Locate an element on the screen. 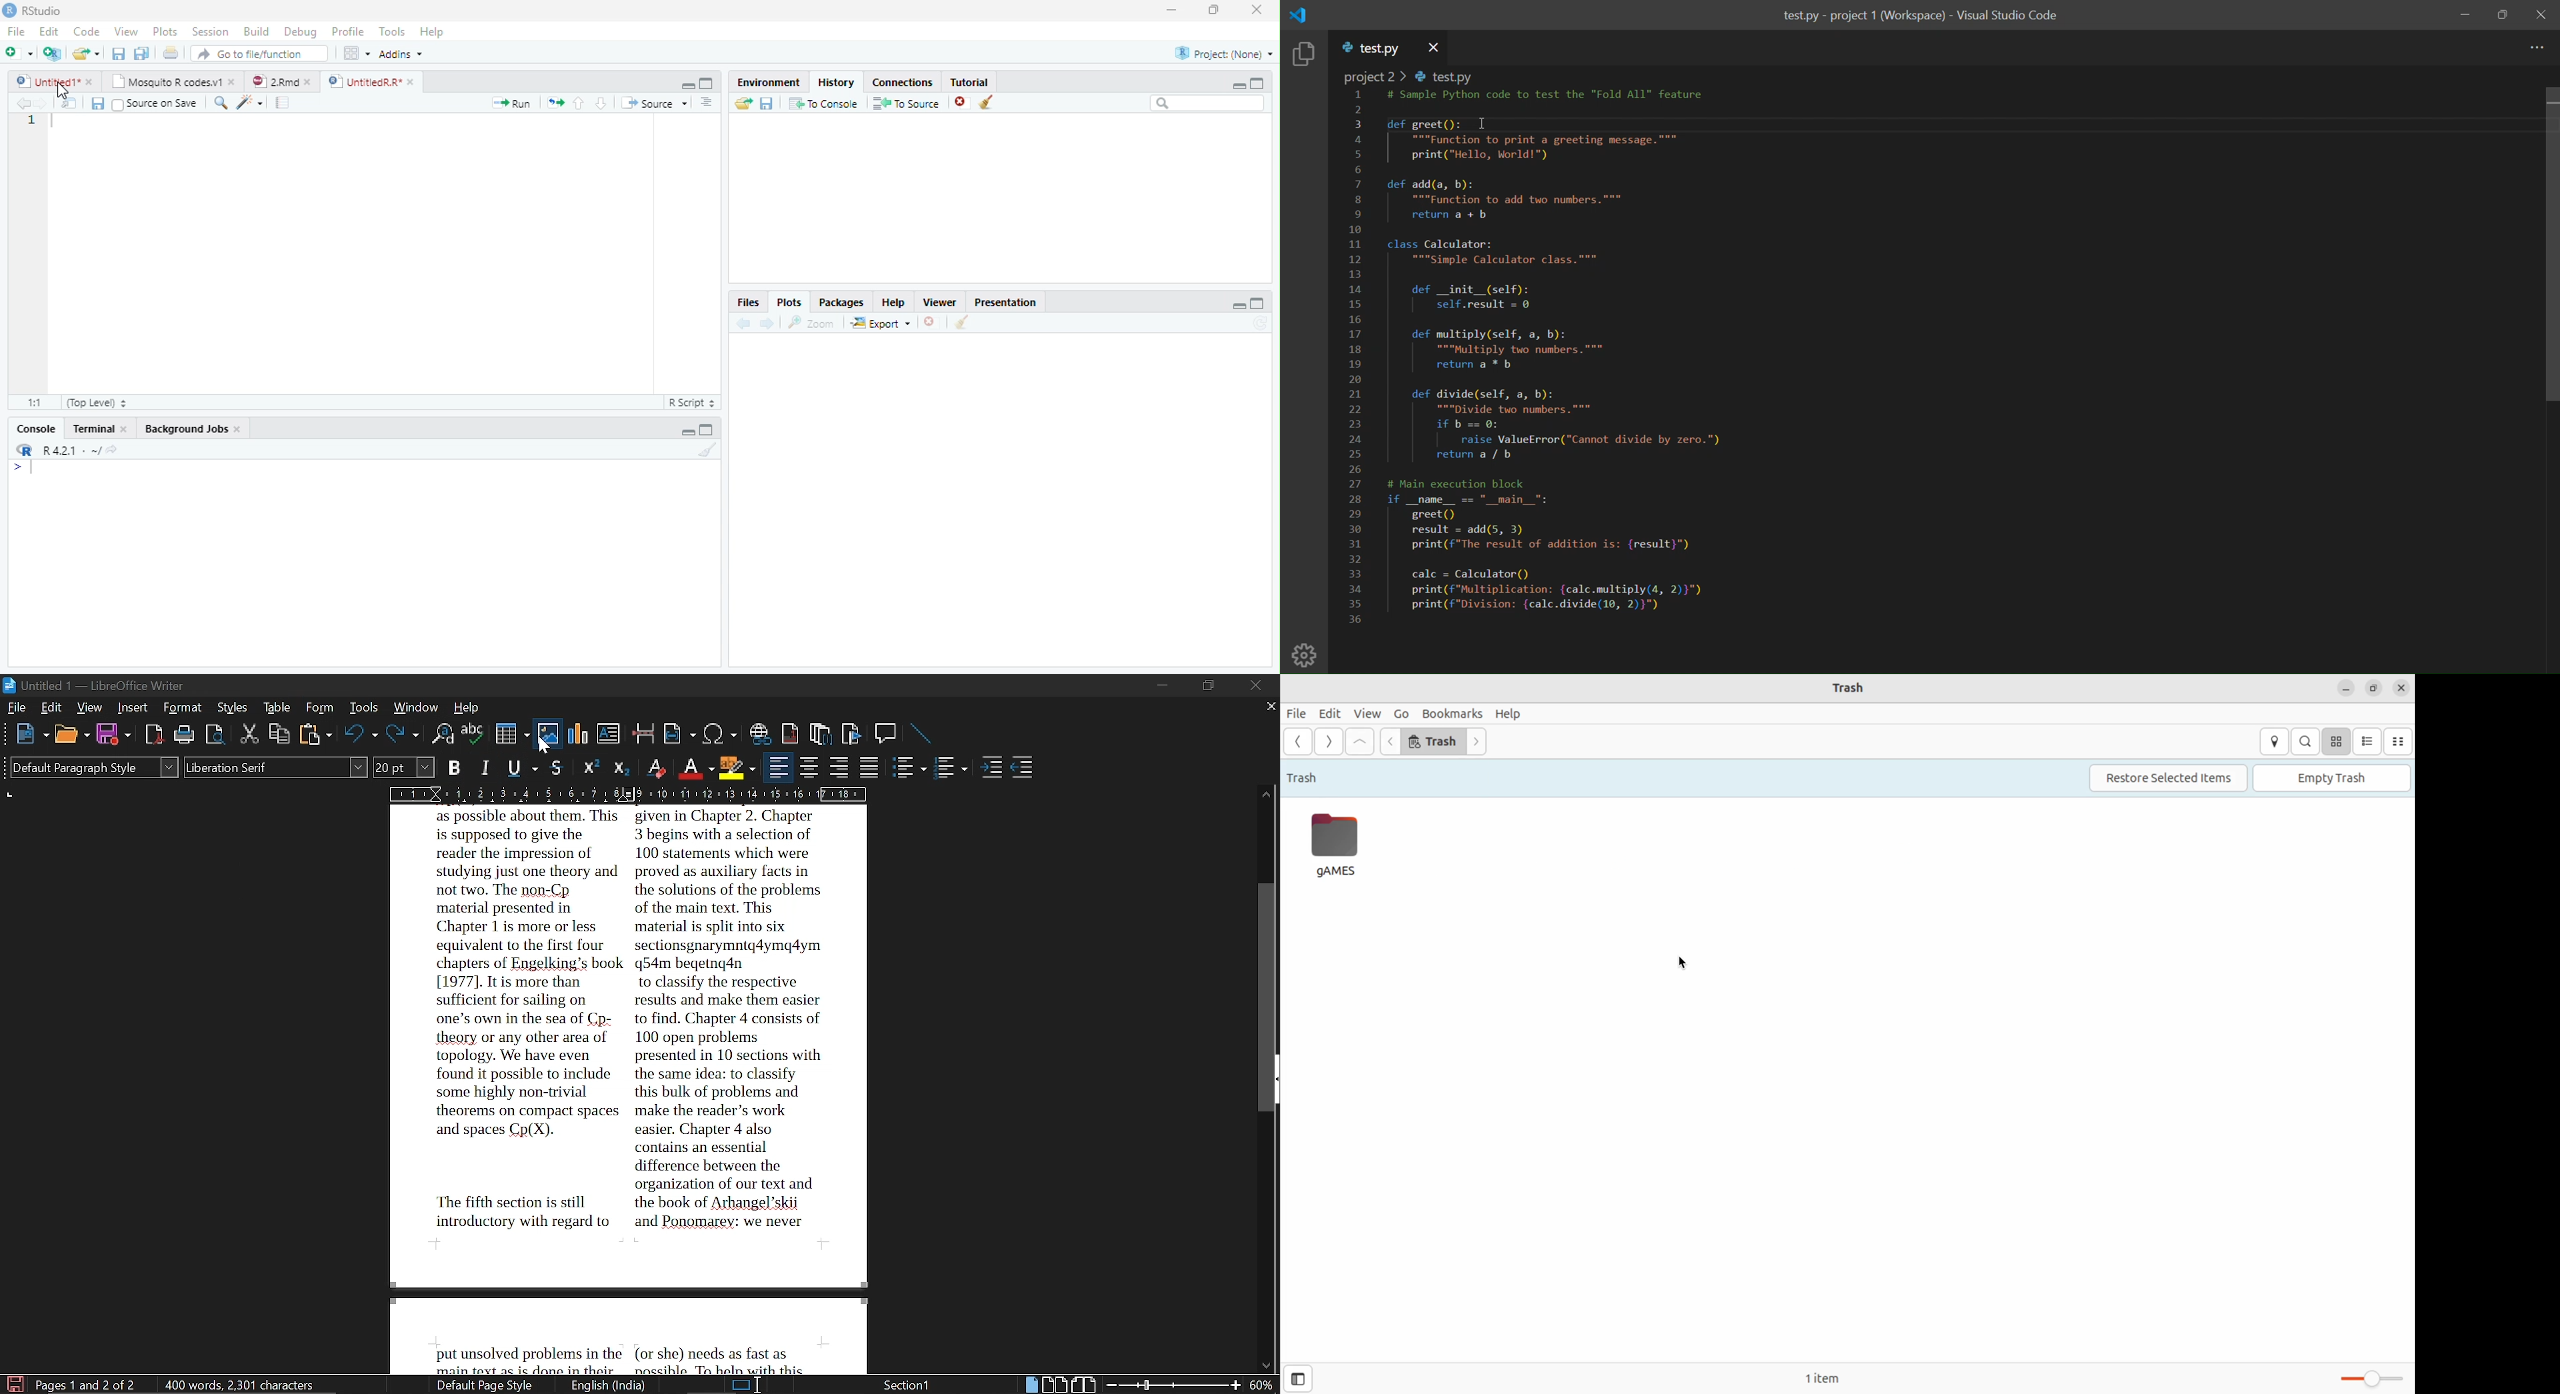  text size is located at coordinates (406, 769).